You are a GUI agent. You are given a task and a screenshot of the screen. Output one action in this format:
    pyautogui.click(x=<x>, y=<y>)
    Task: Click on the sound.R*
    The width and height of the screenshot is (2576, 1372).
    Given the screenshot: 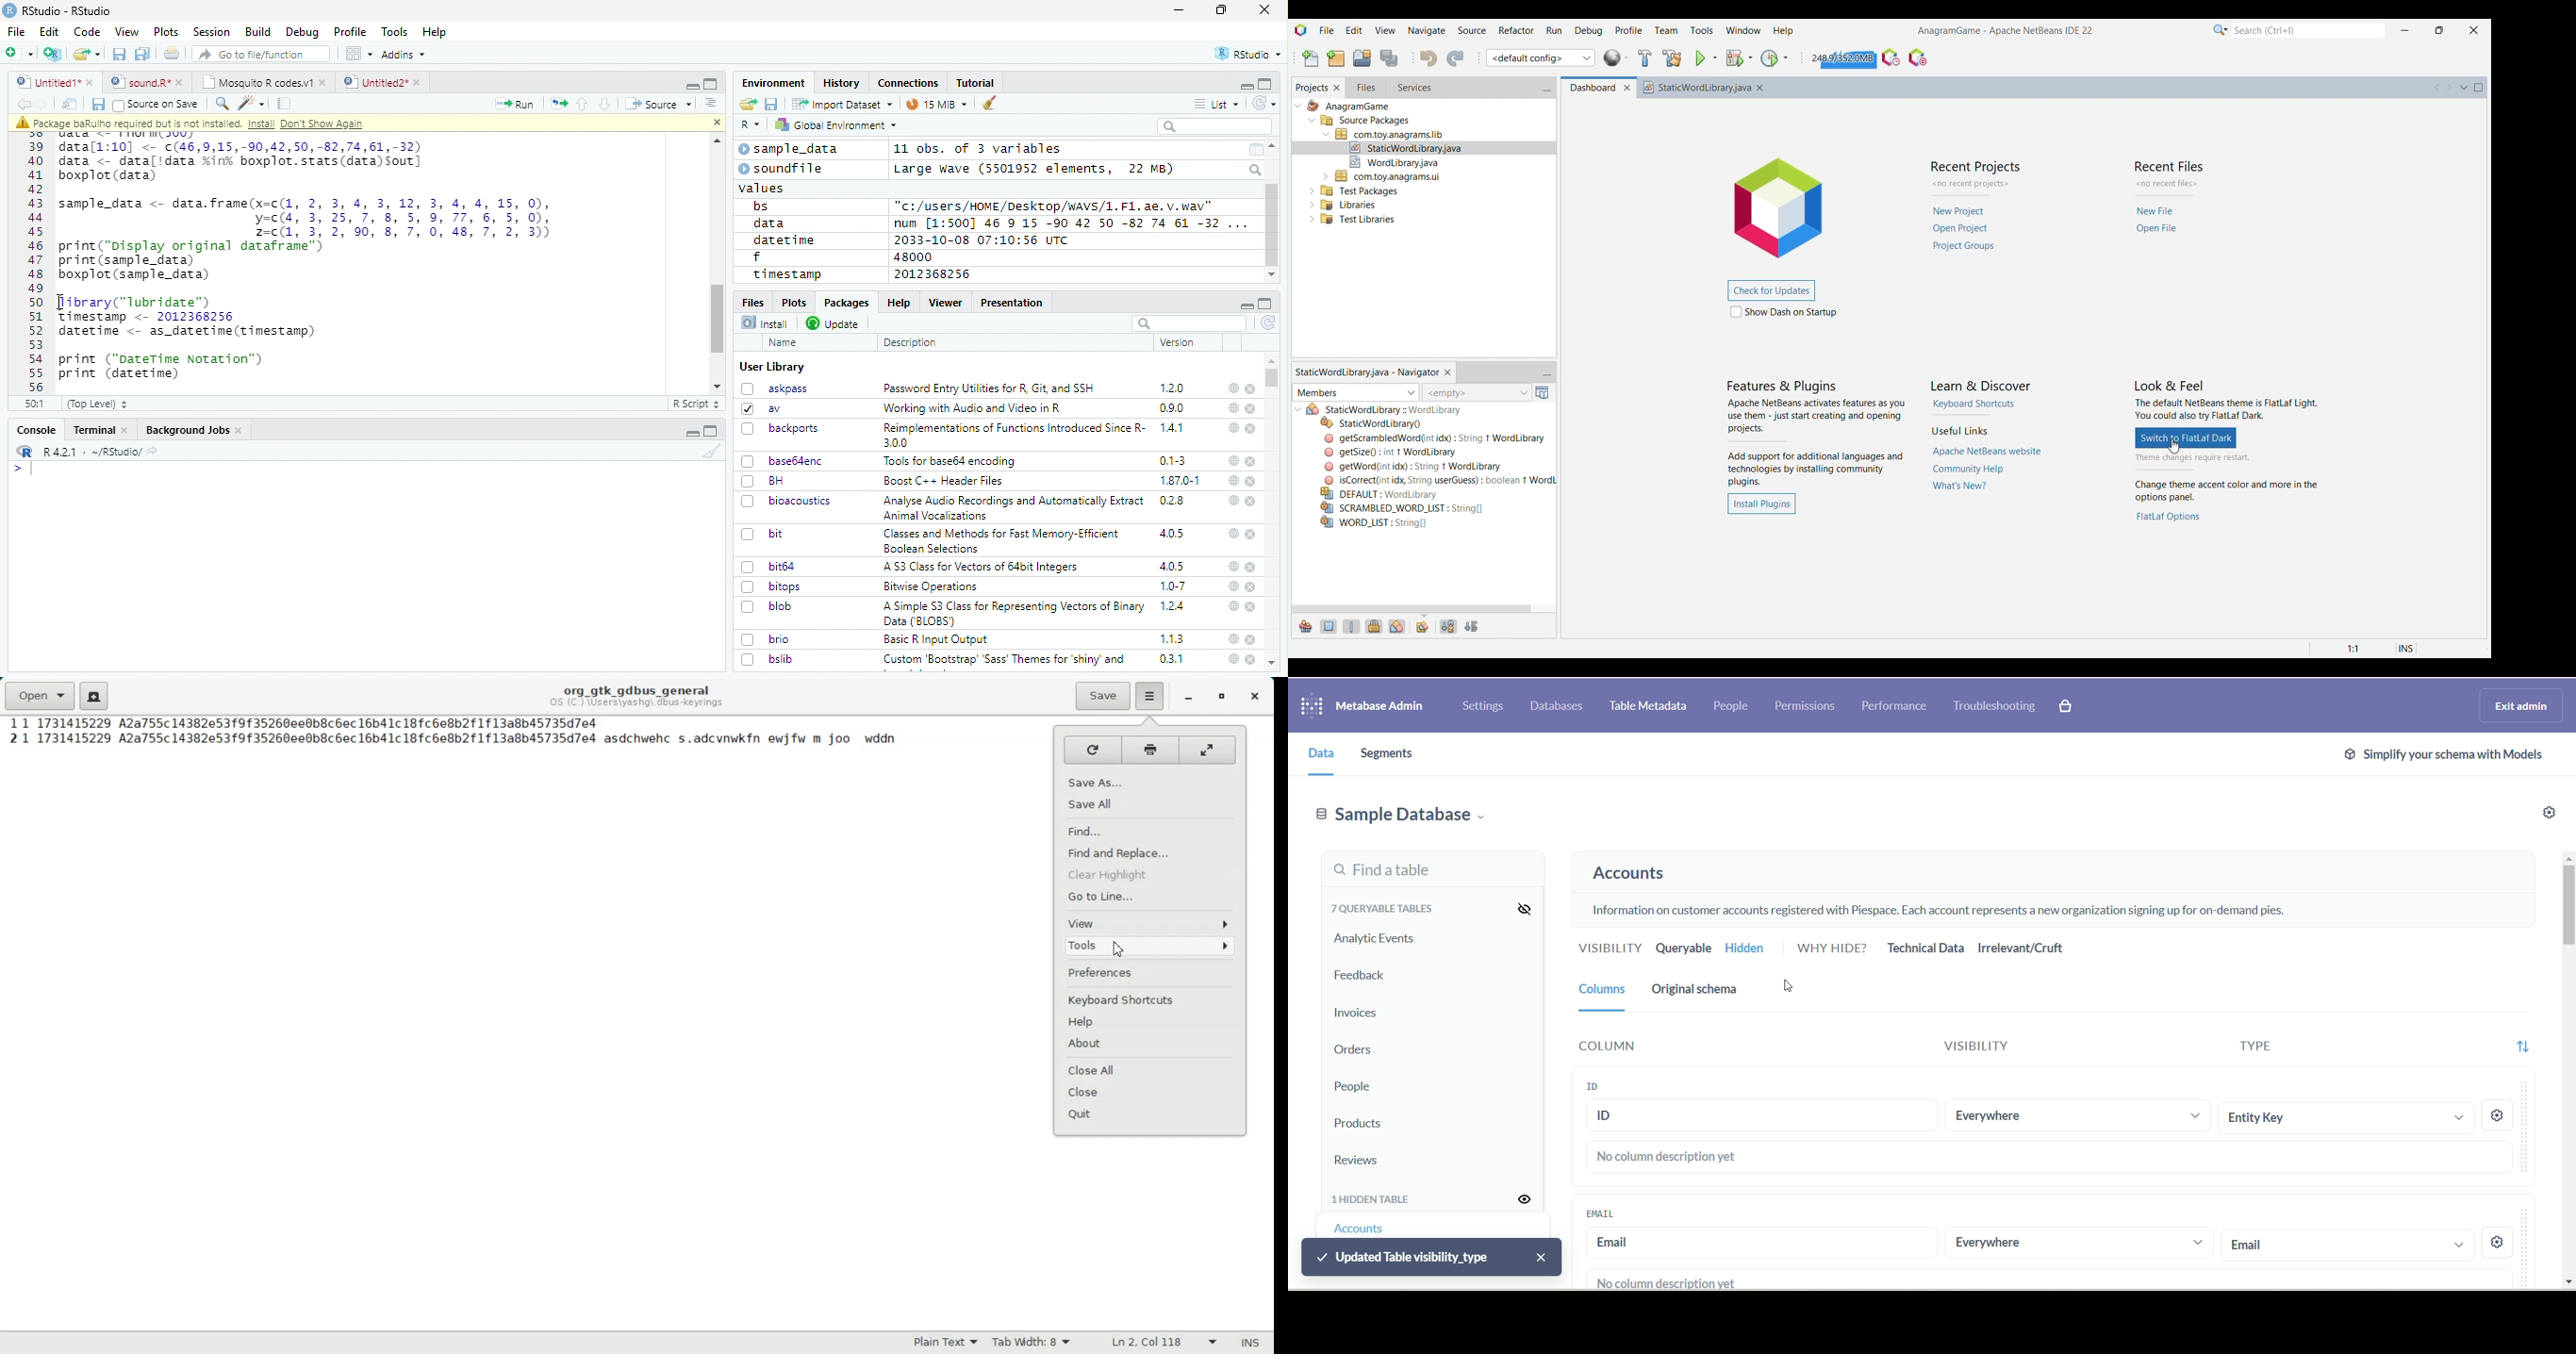 What is the action you would take?
    pyautogui.click(x=147, y=83)
    